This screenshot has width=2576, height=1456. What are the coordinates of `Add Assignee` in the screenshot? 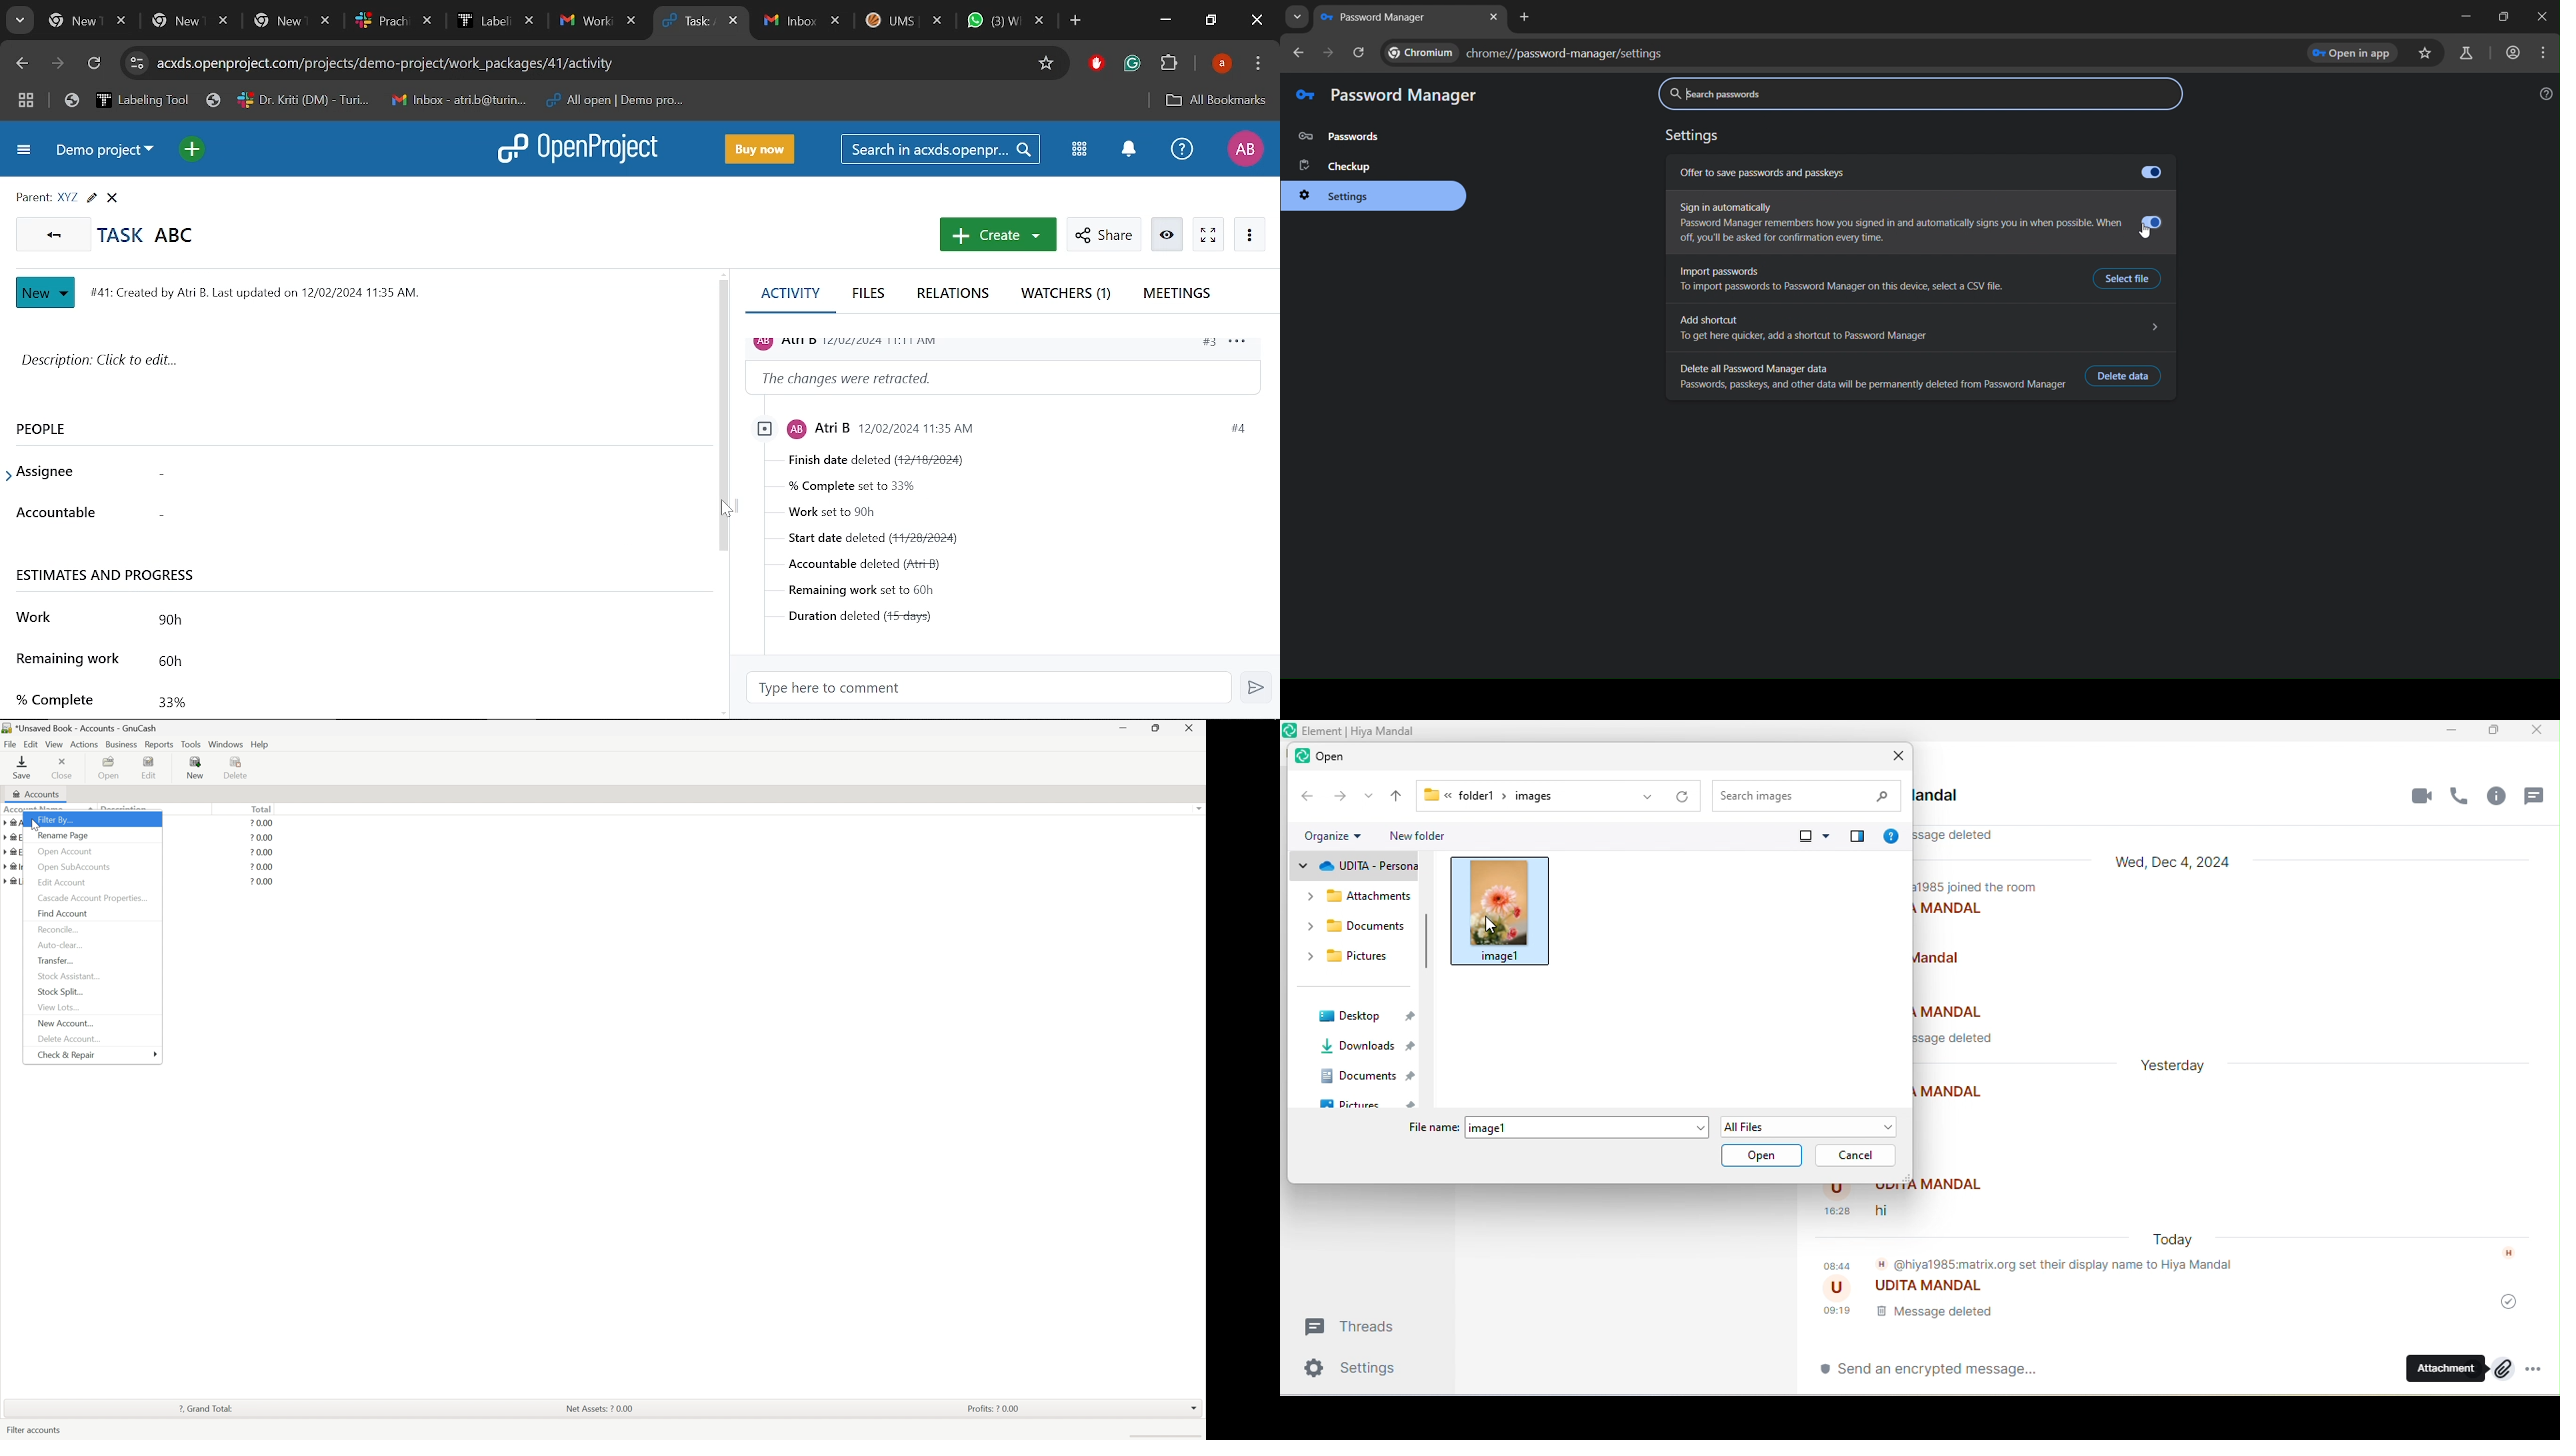 It's located at (391, 472).